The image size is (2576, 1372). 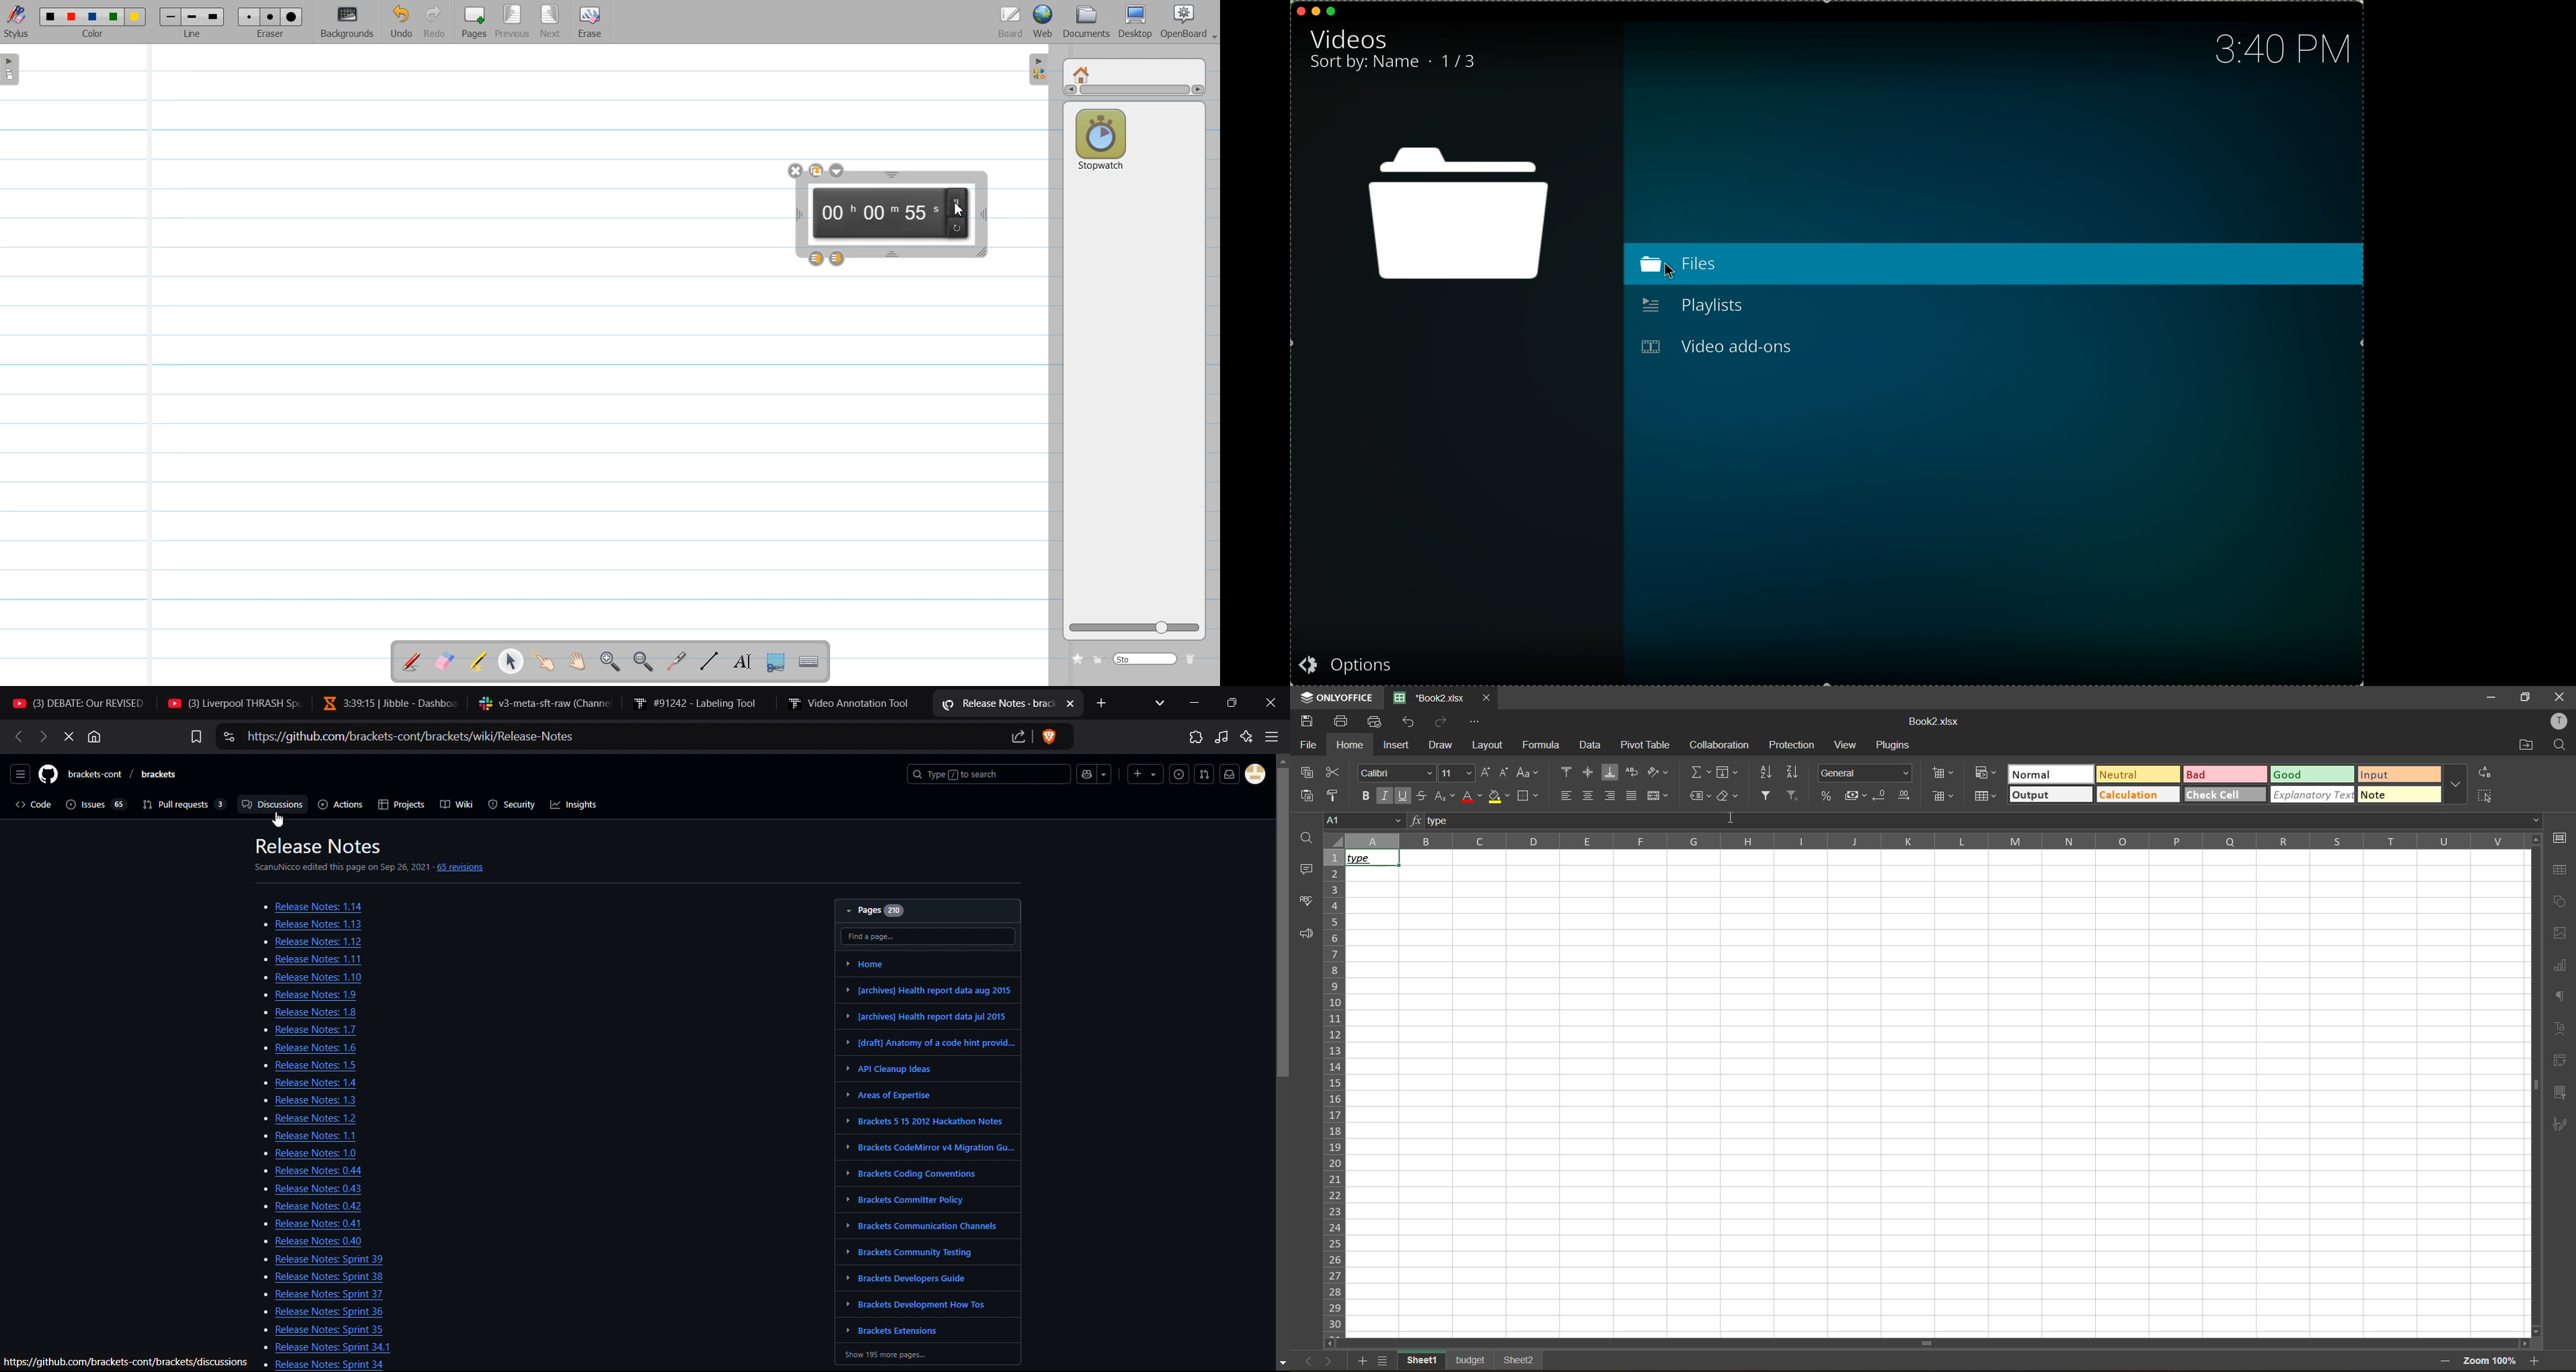 I want to click on minimize, so click(x=2486, y=696).